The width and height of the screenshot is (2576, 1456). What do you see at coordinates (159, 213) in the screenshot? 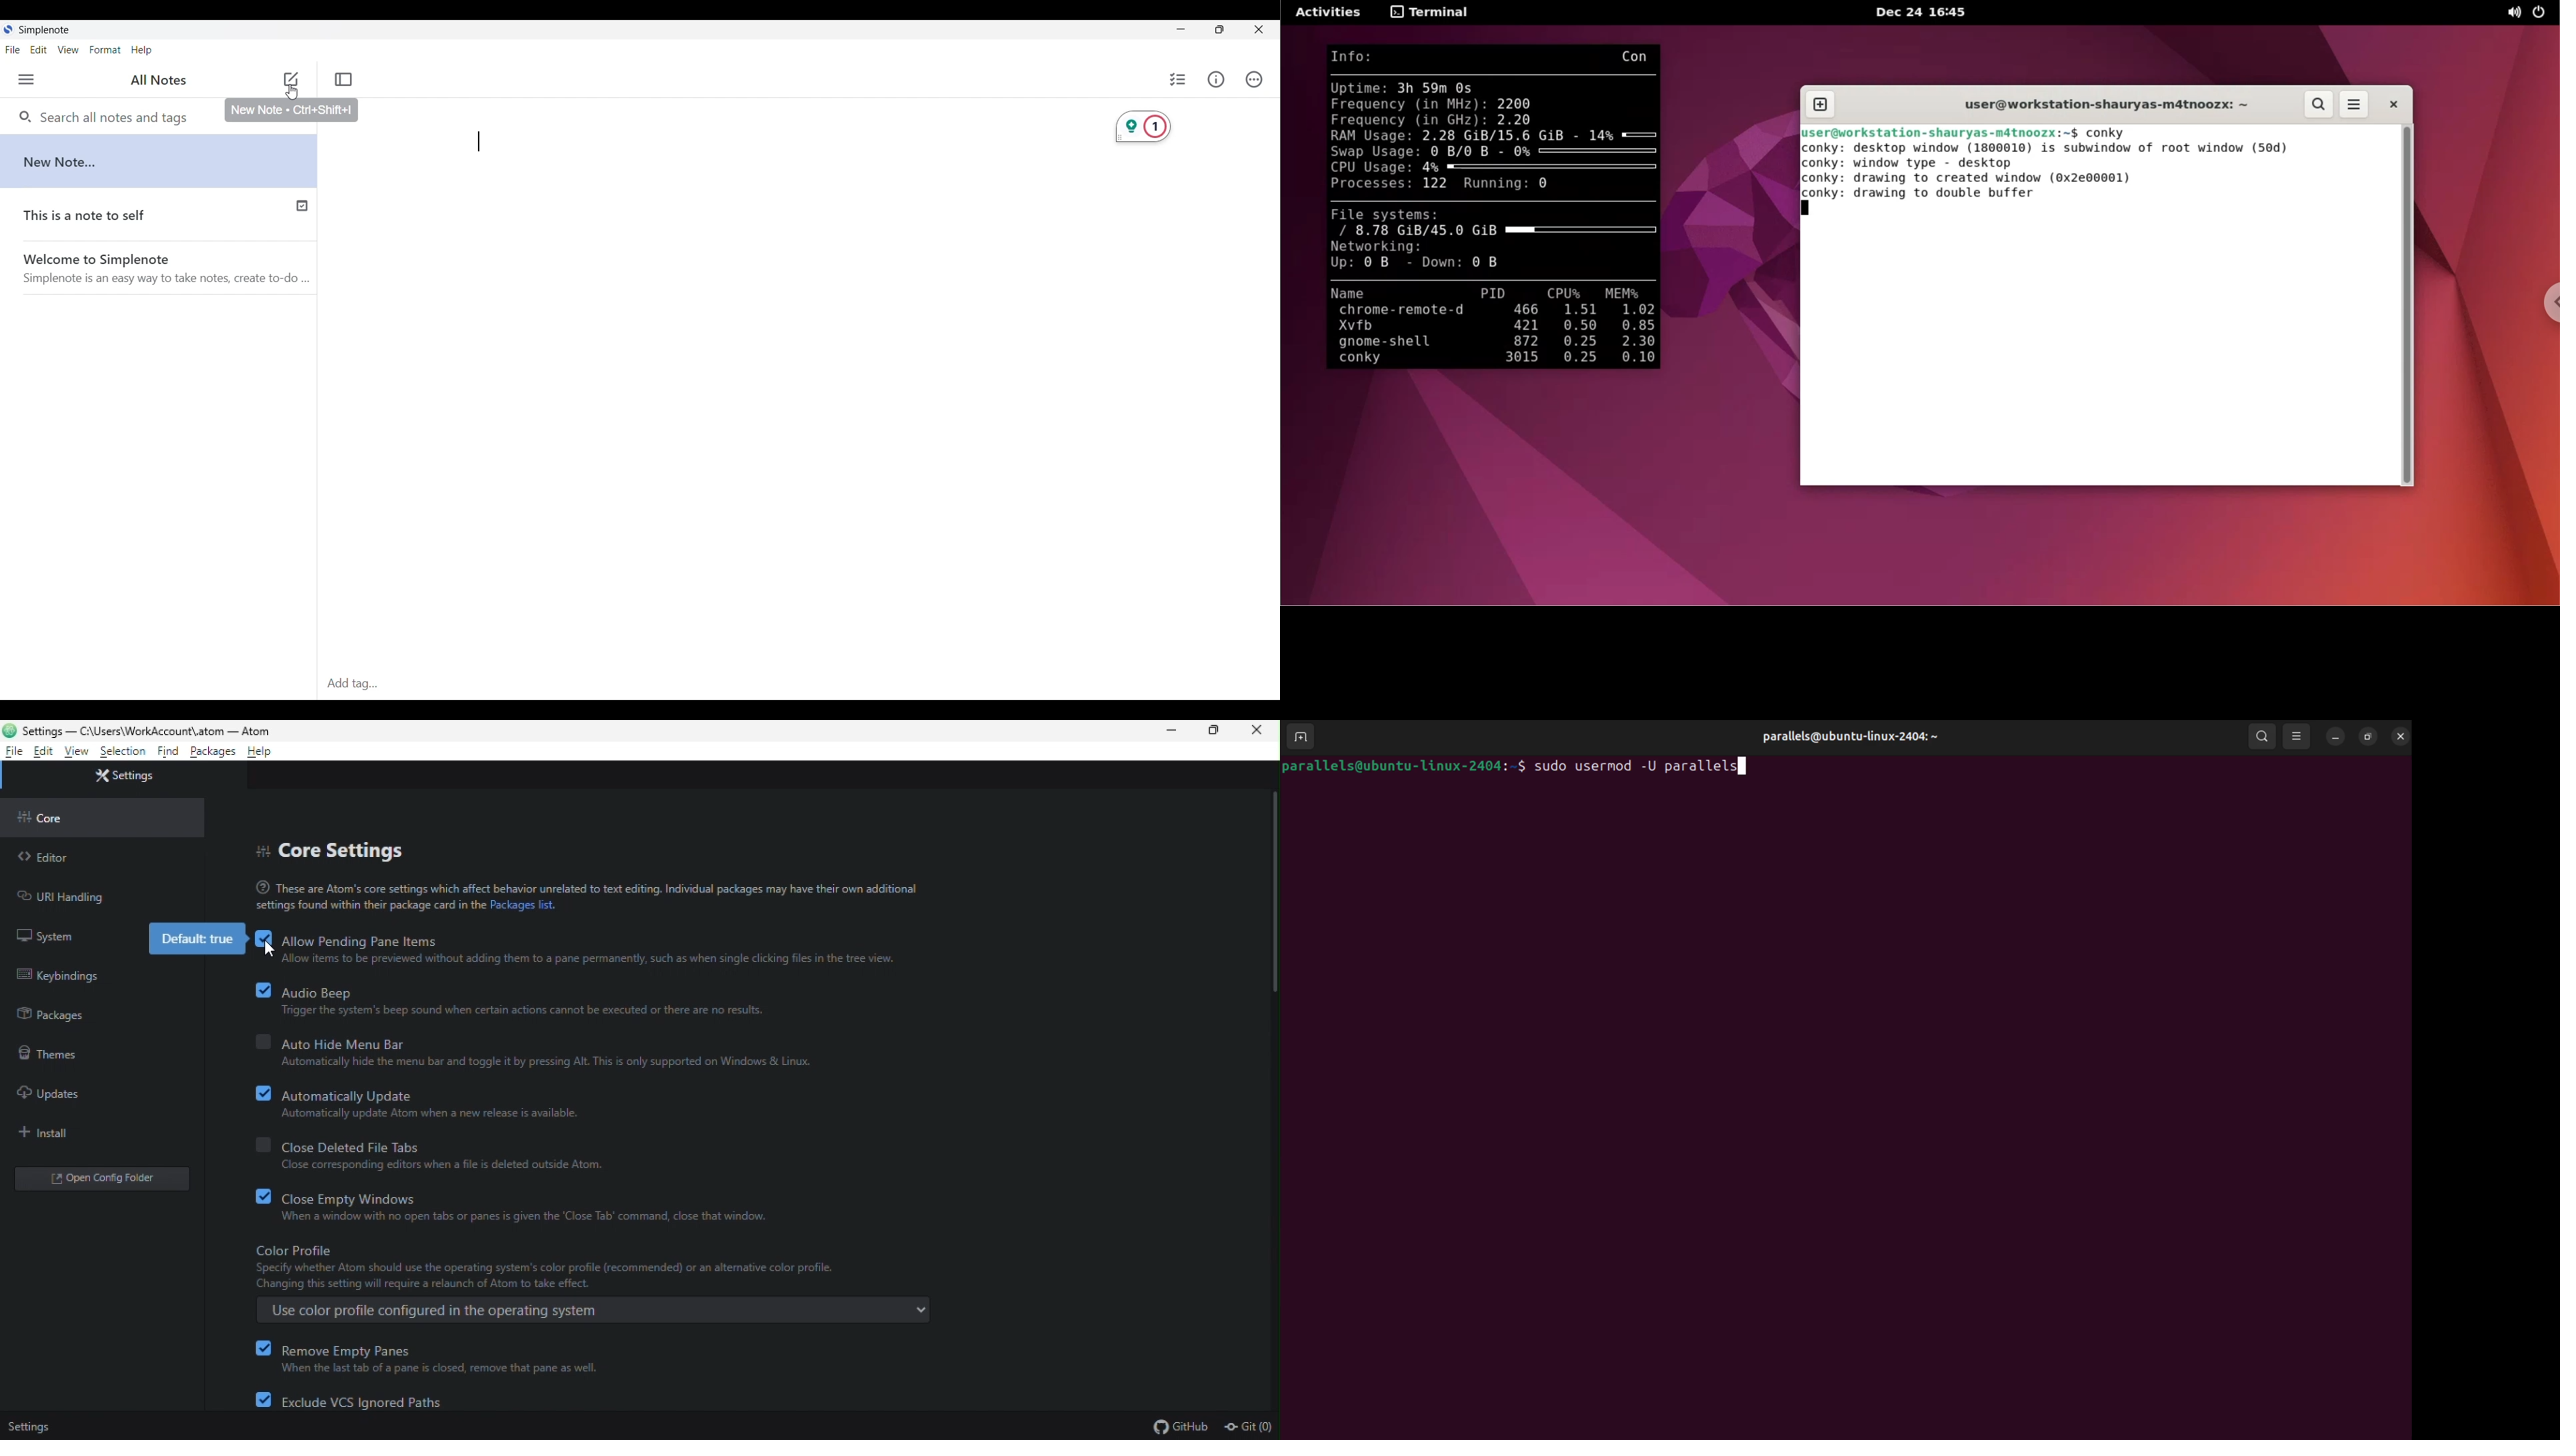
I see `This is a note to self(Published note indicated with a check icon)` at bounding box center [159, 213].